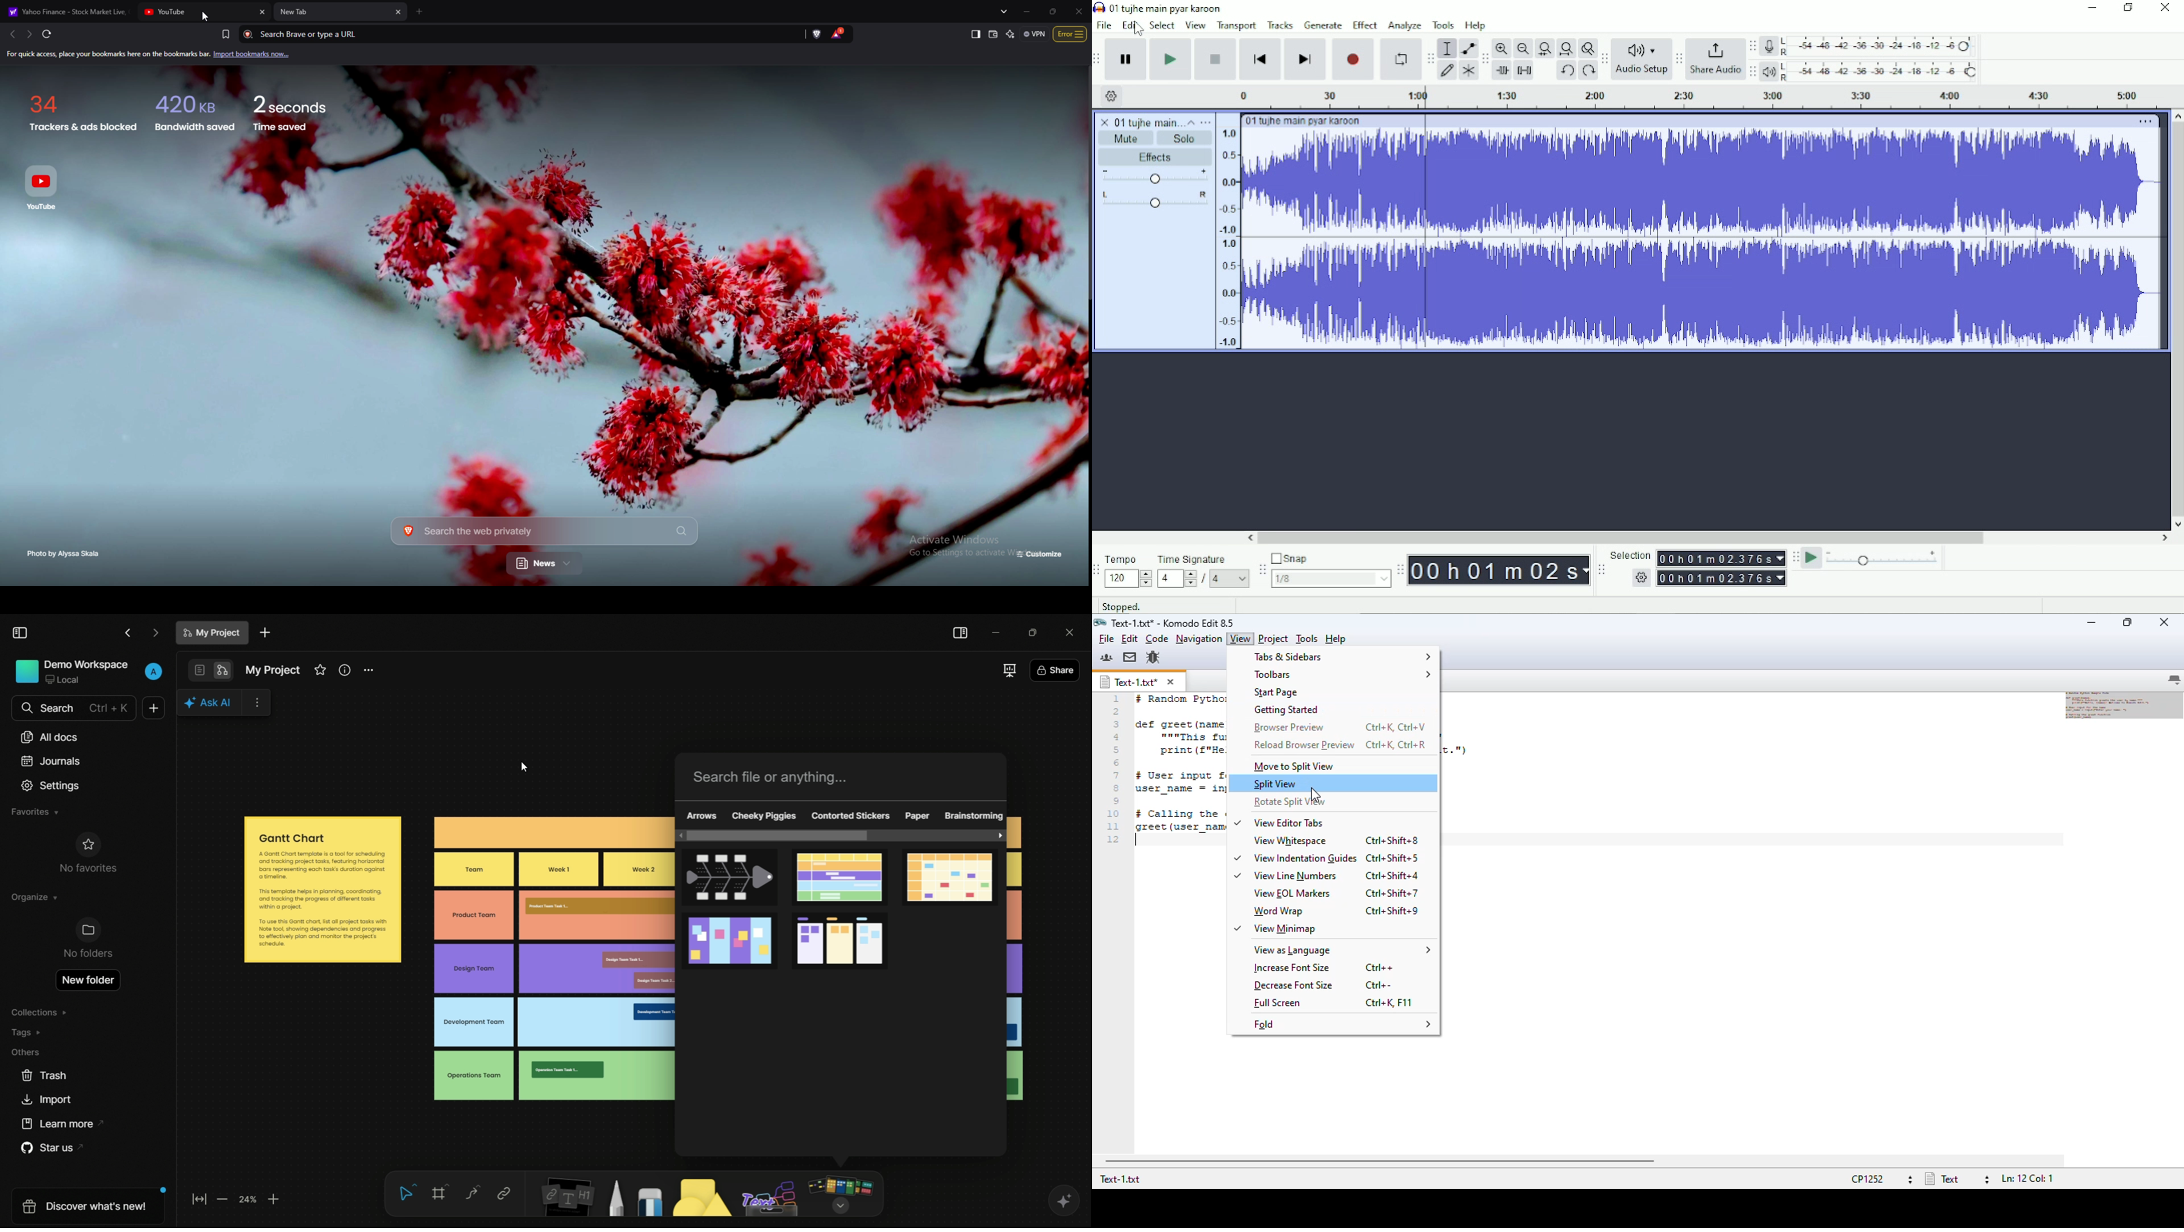 This screenshot has width=2184, height=1232. Describe the element at coordinates (1127, 138) in the screenshot. I see `Mute` at that location.